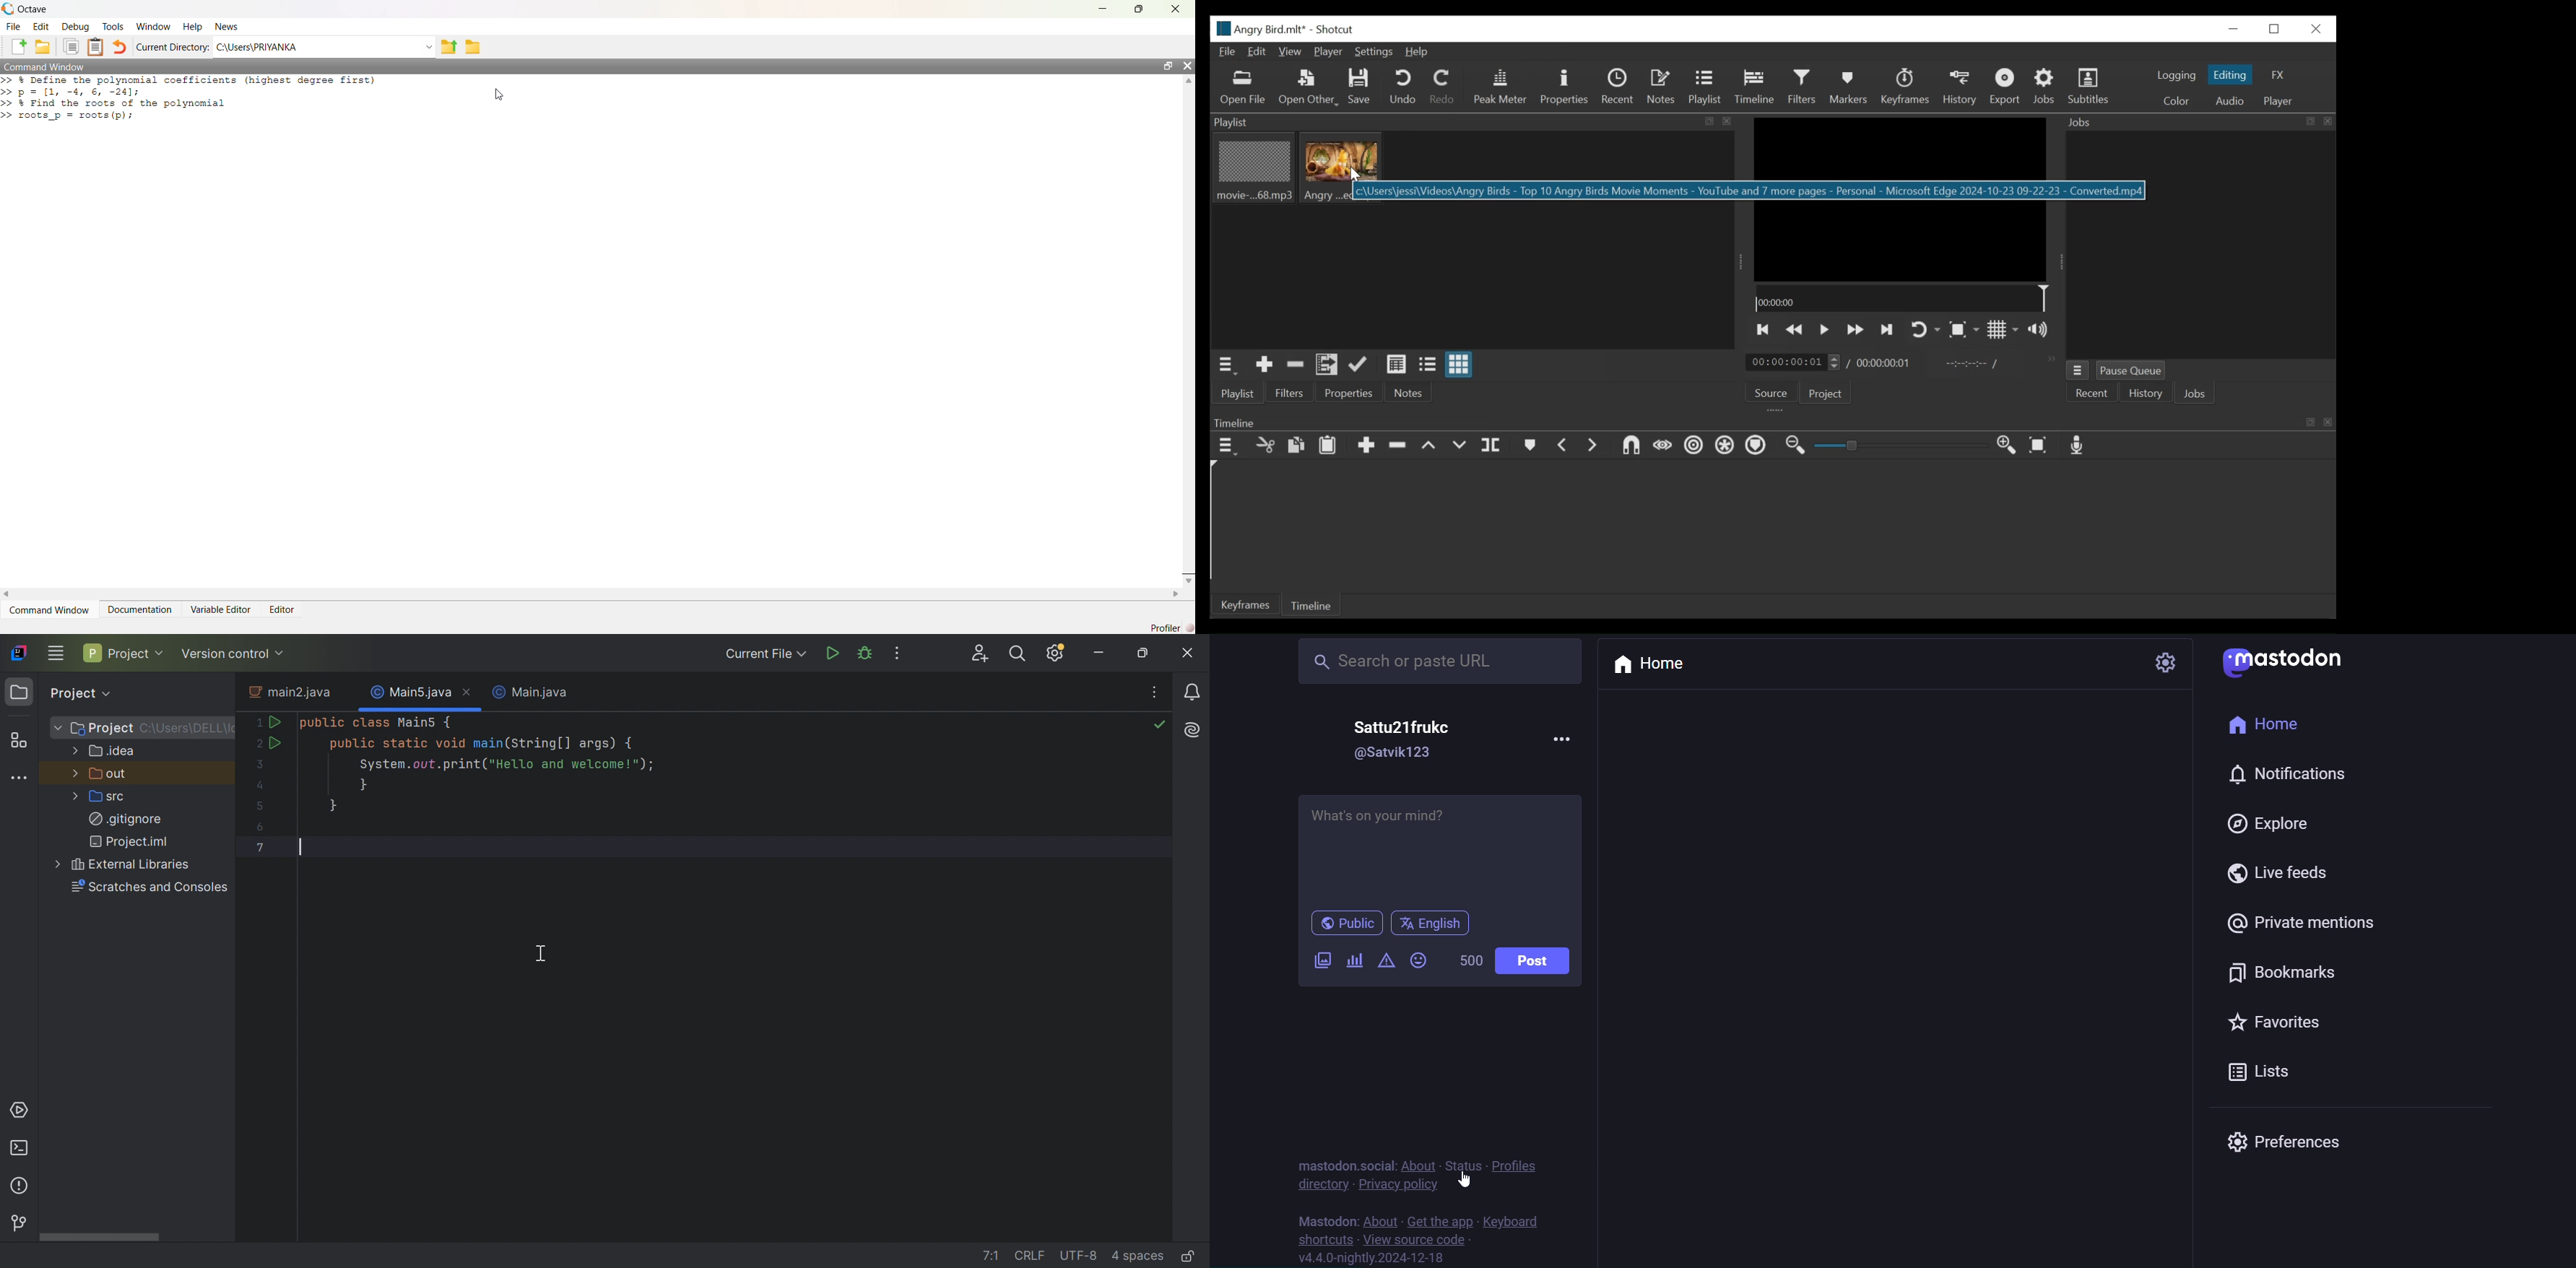 The width and height of the screenshot is (2576, 1288). Describe the element at coordinates (1139, 11) in the screenshot. I see `Maximize` at that location.